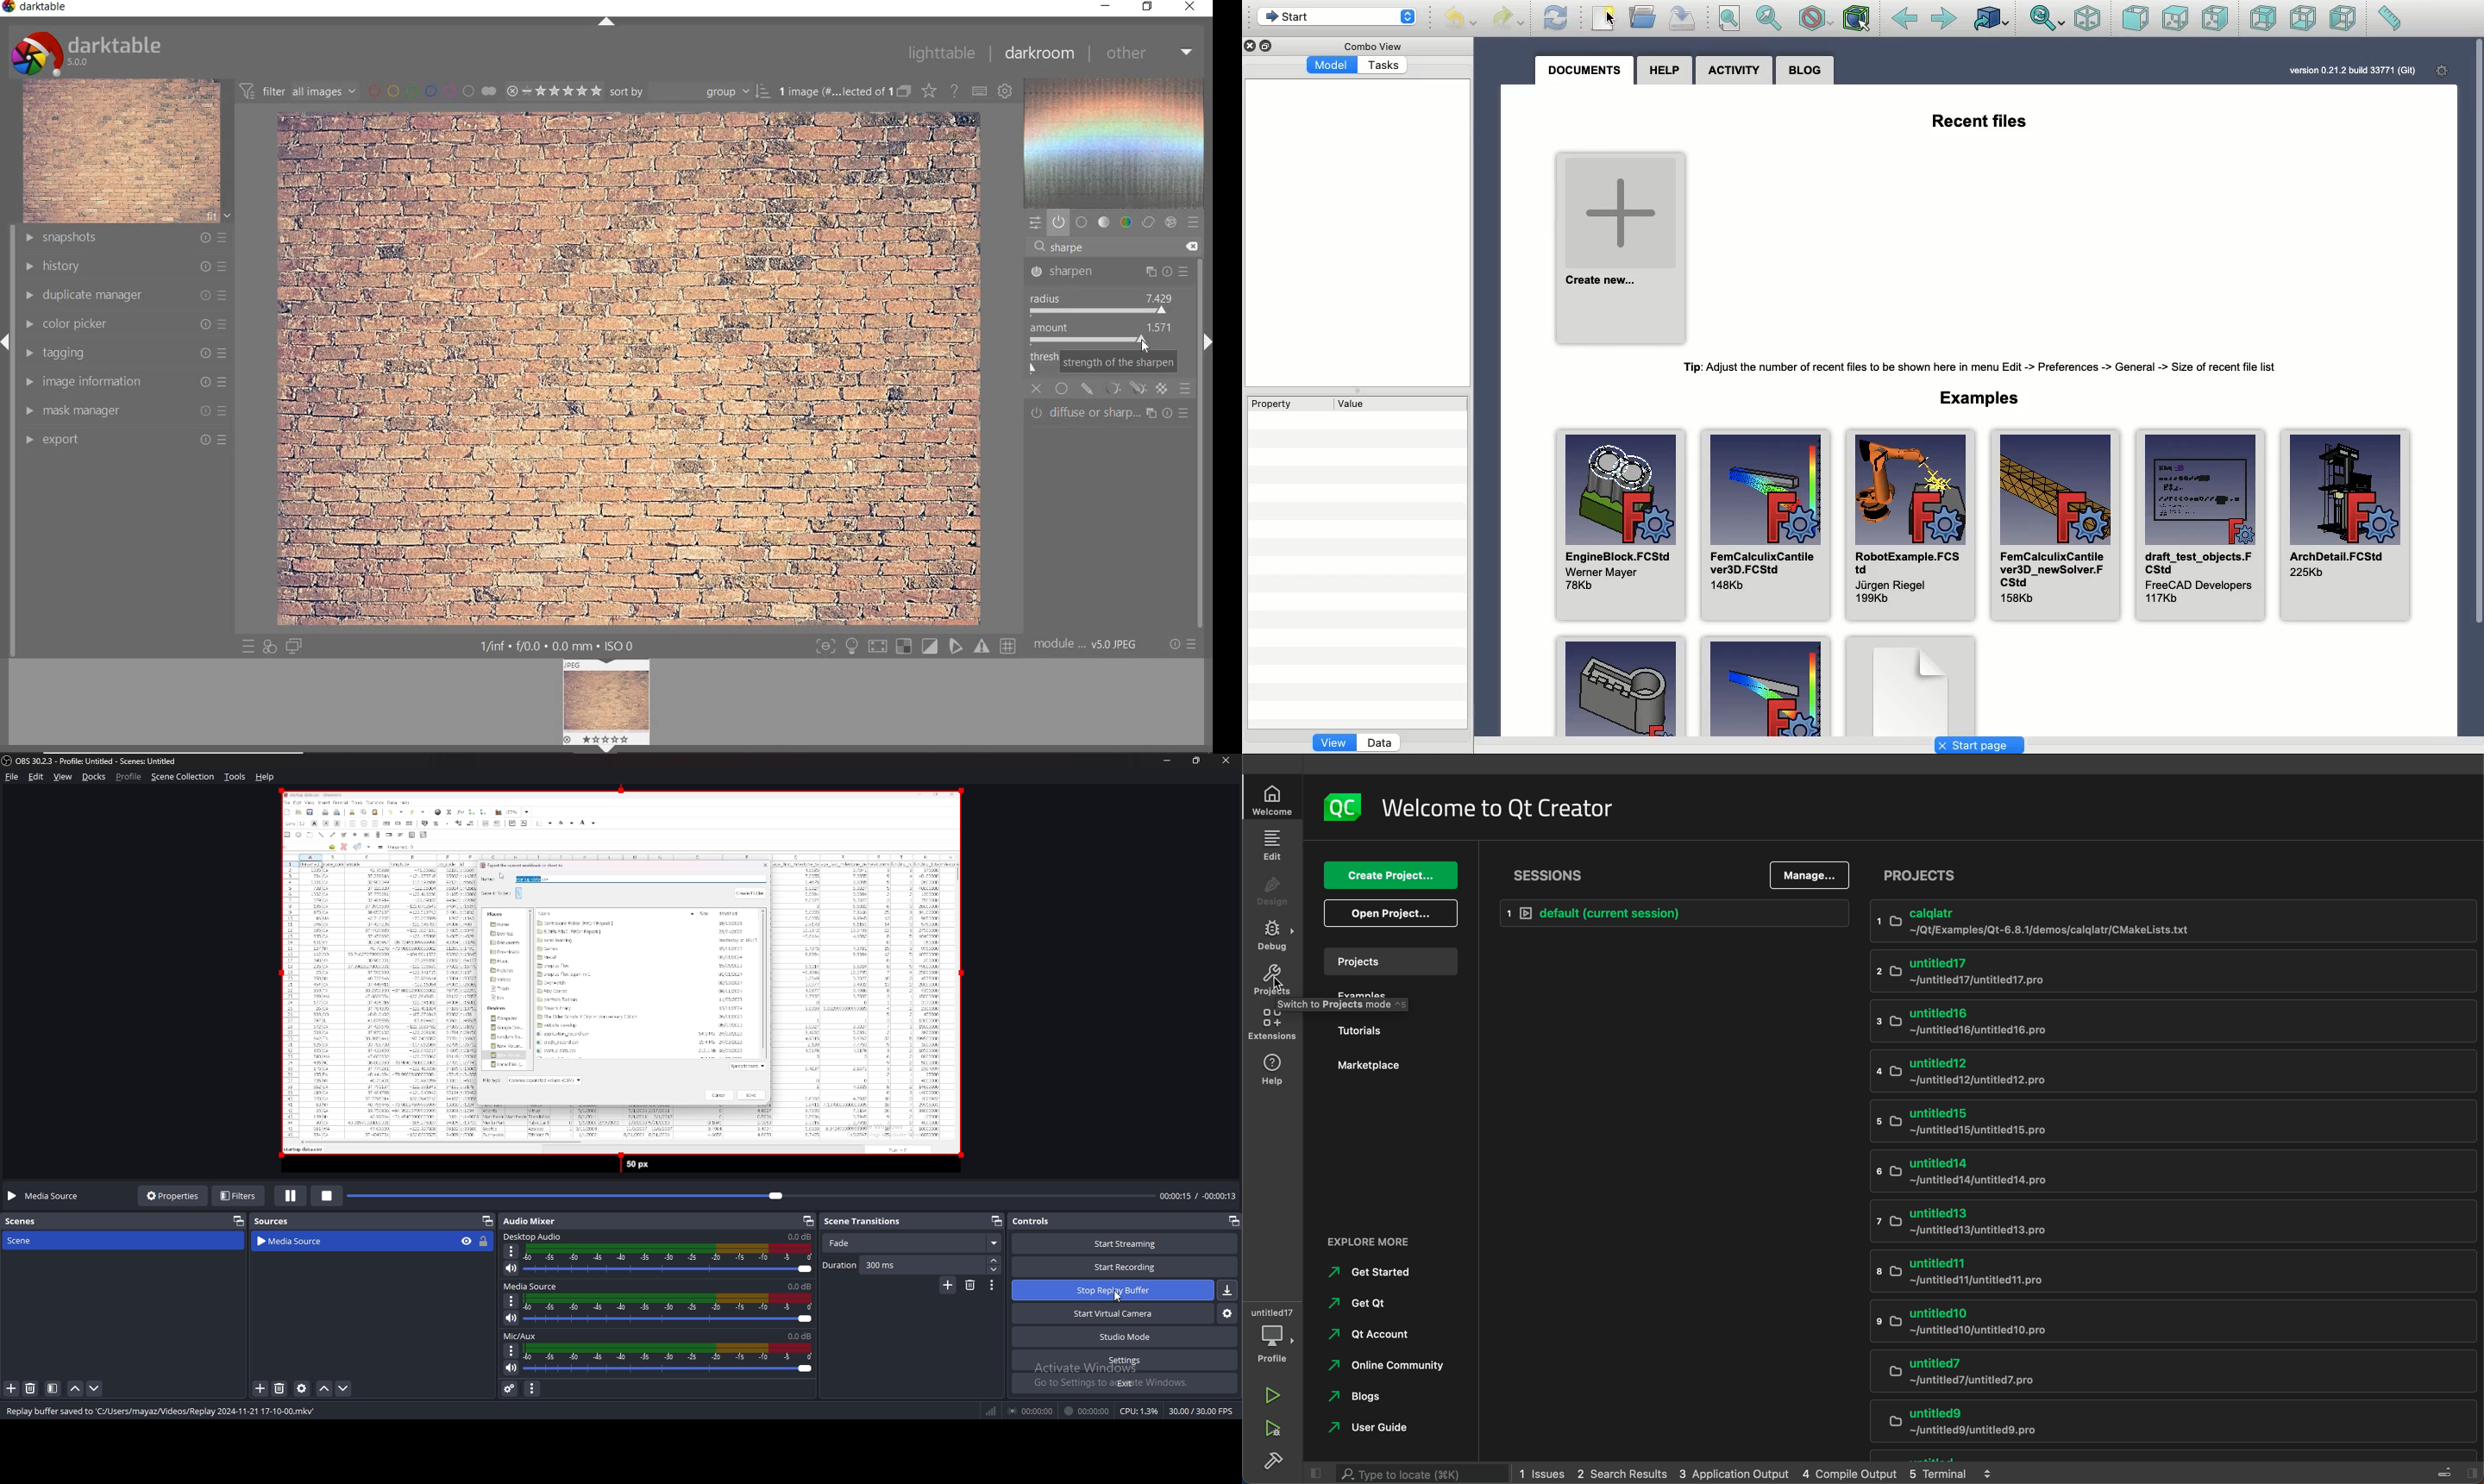  Describe the element at coordinates (1807, 877) in the screenshot. I see `manage` at that location.